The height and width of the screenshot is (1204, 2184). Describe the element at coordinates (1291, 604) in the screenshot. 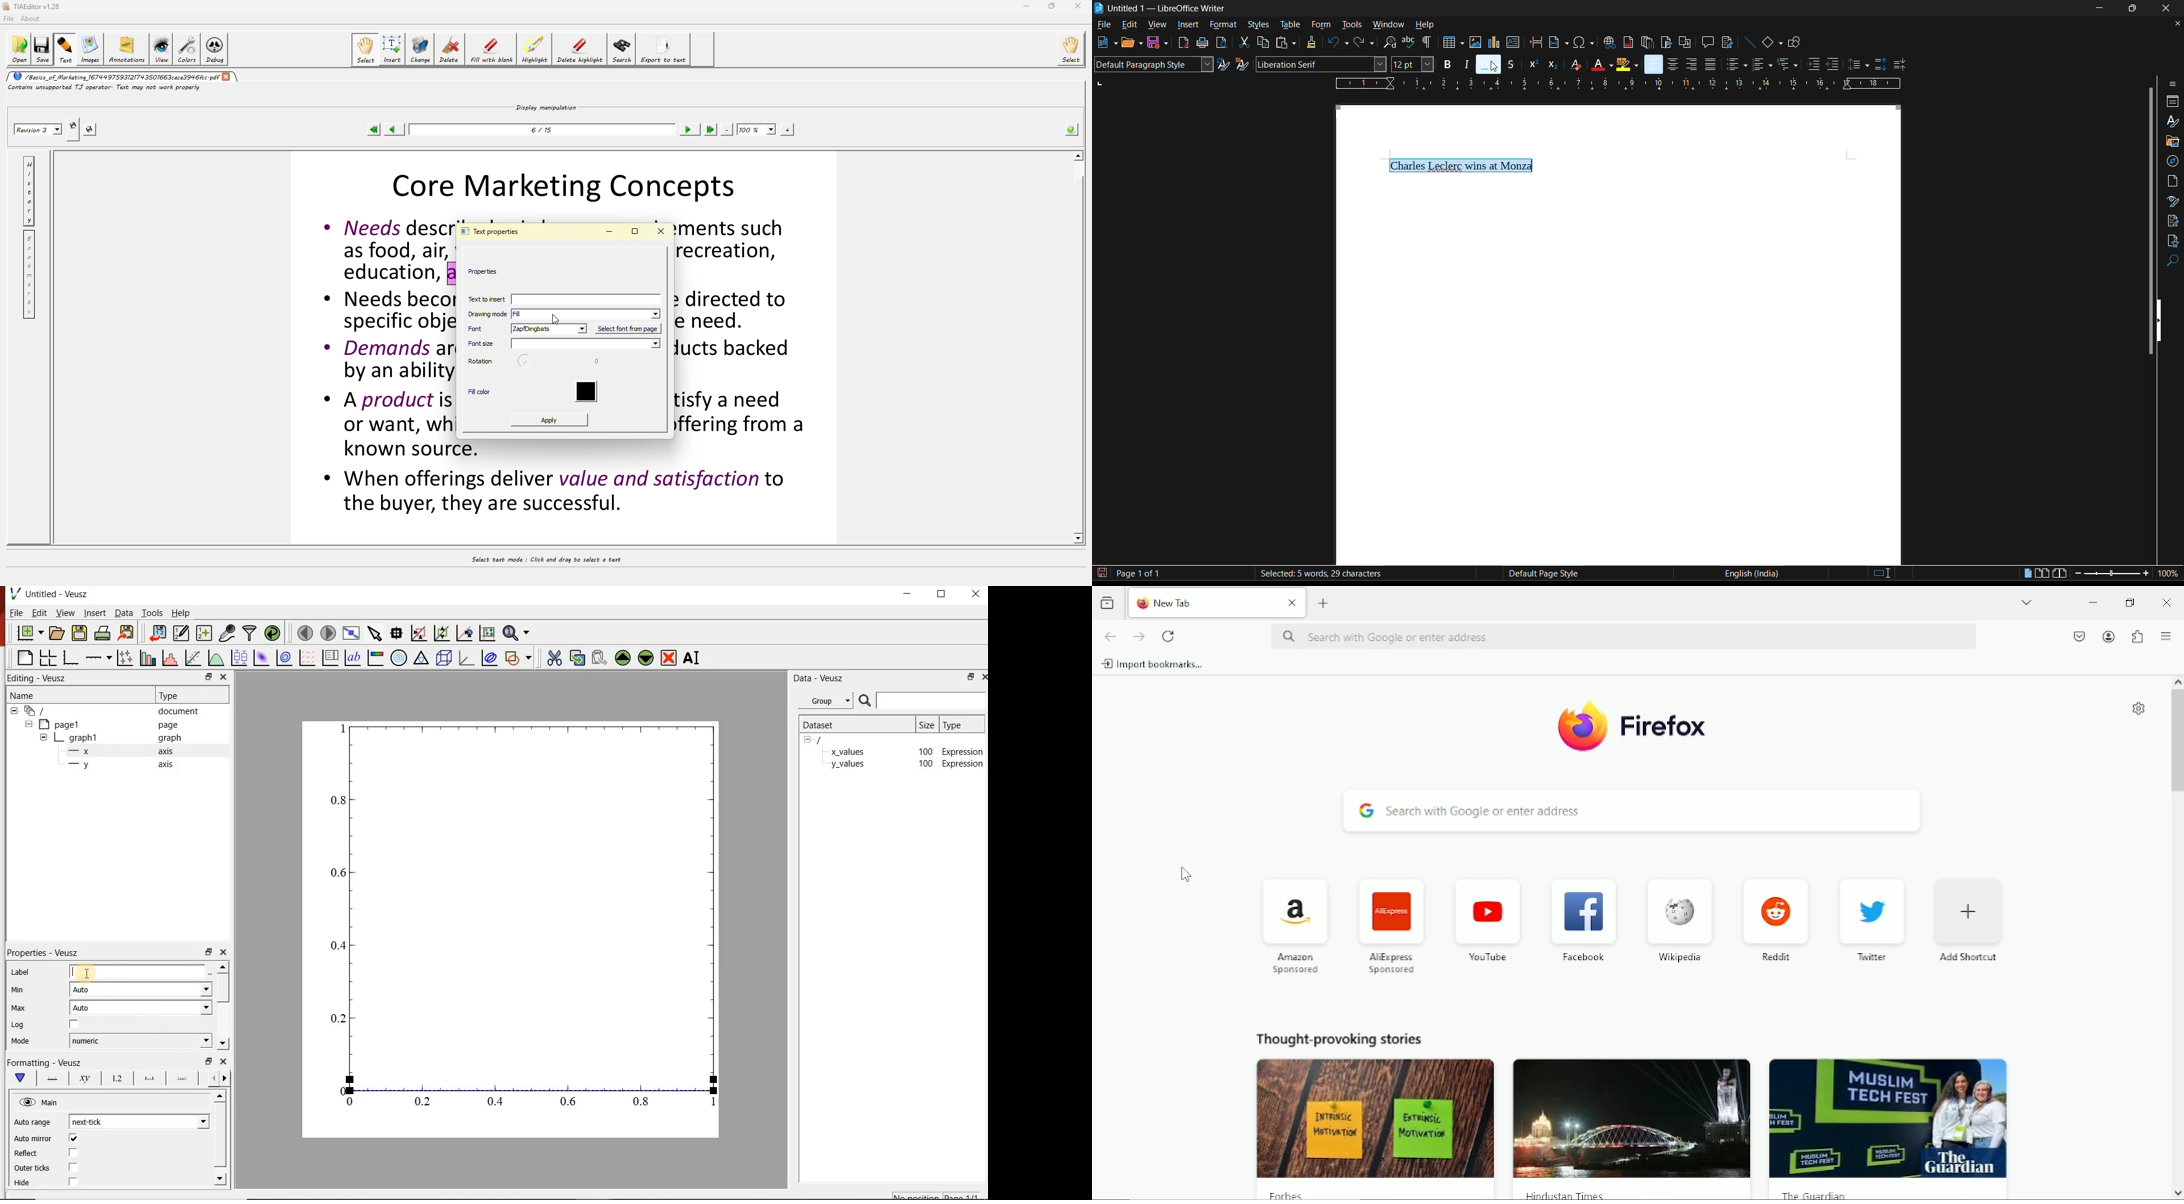

I see `close` at that location.